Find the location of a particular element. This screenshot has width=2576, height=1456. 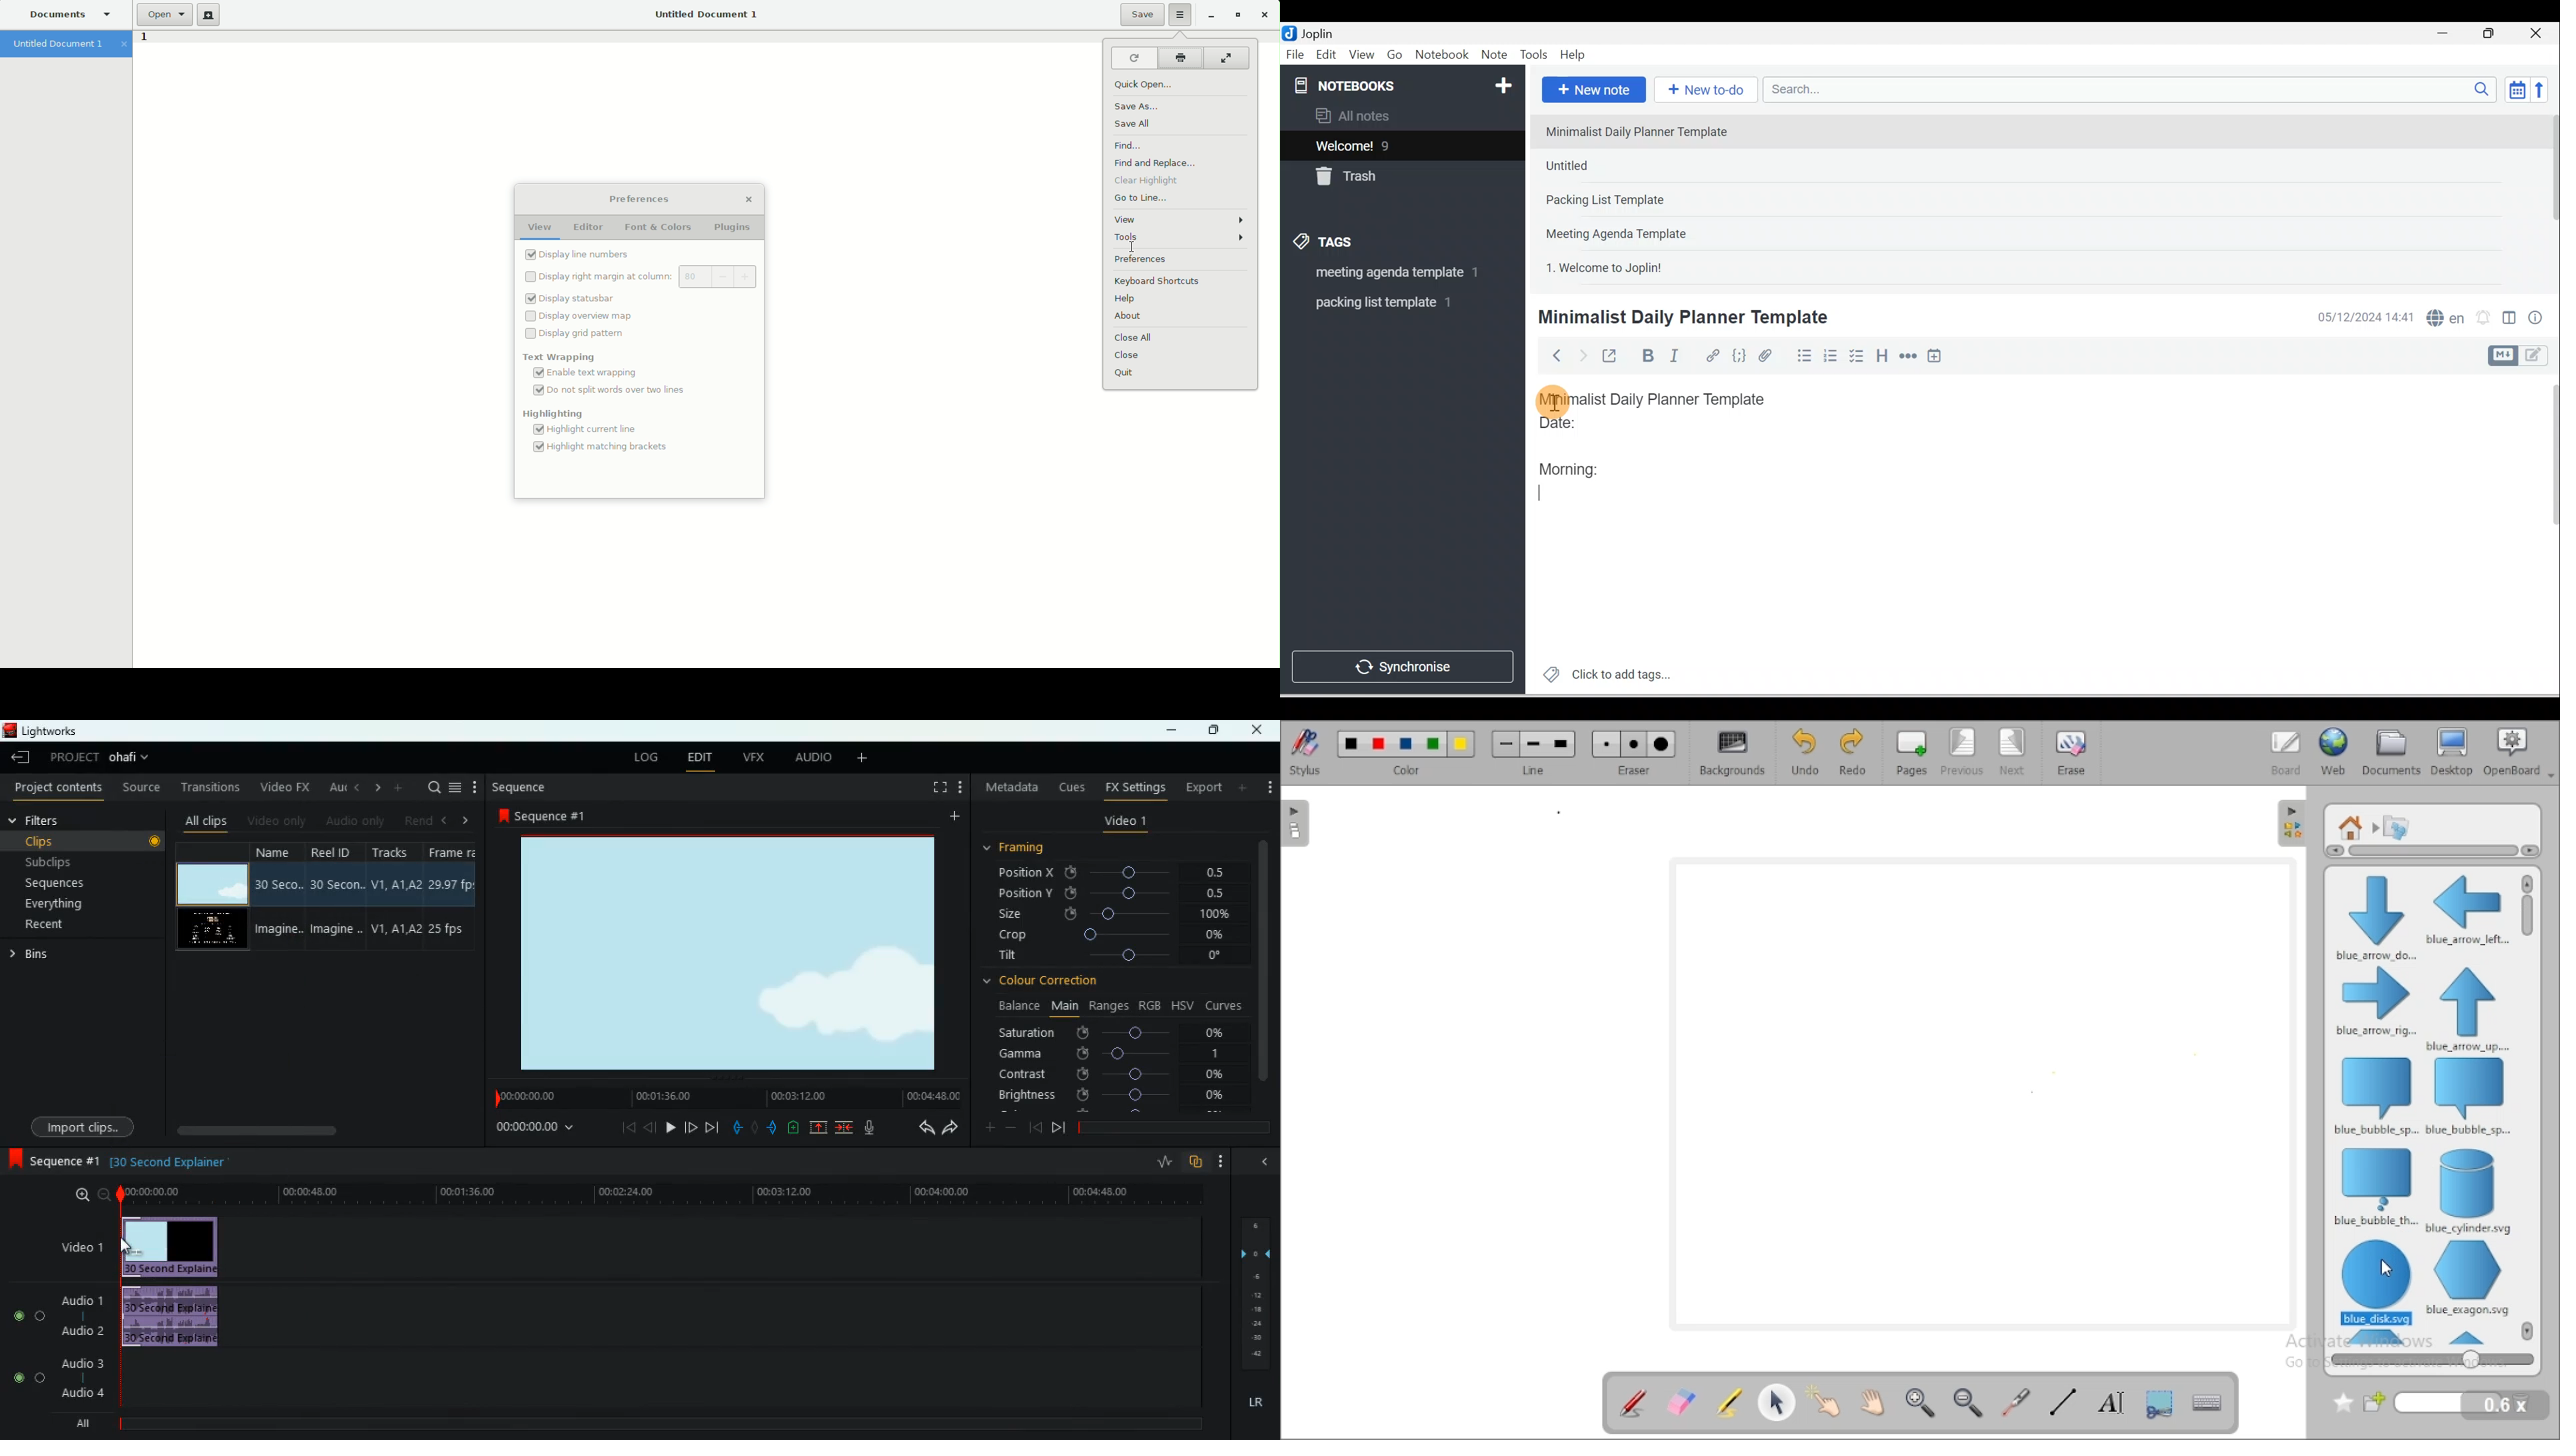

pull is located at coordinates (736, 1128).